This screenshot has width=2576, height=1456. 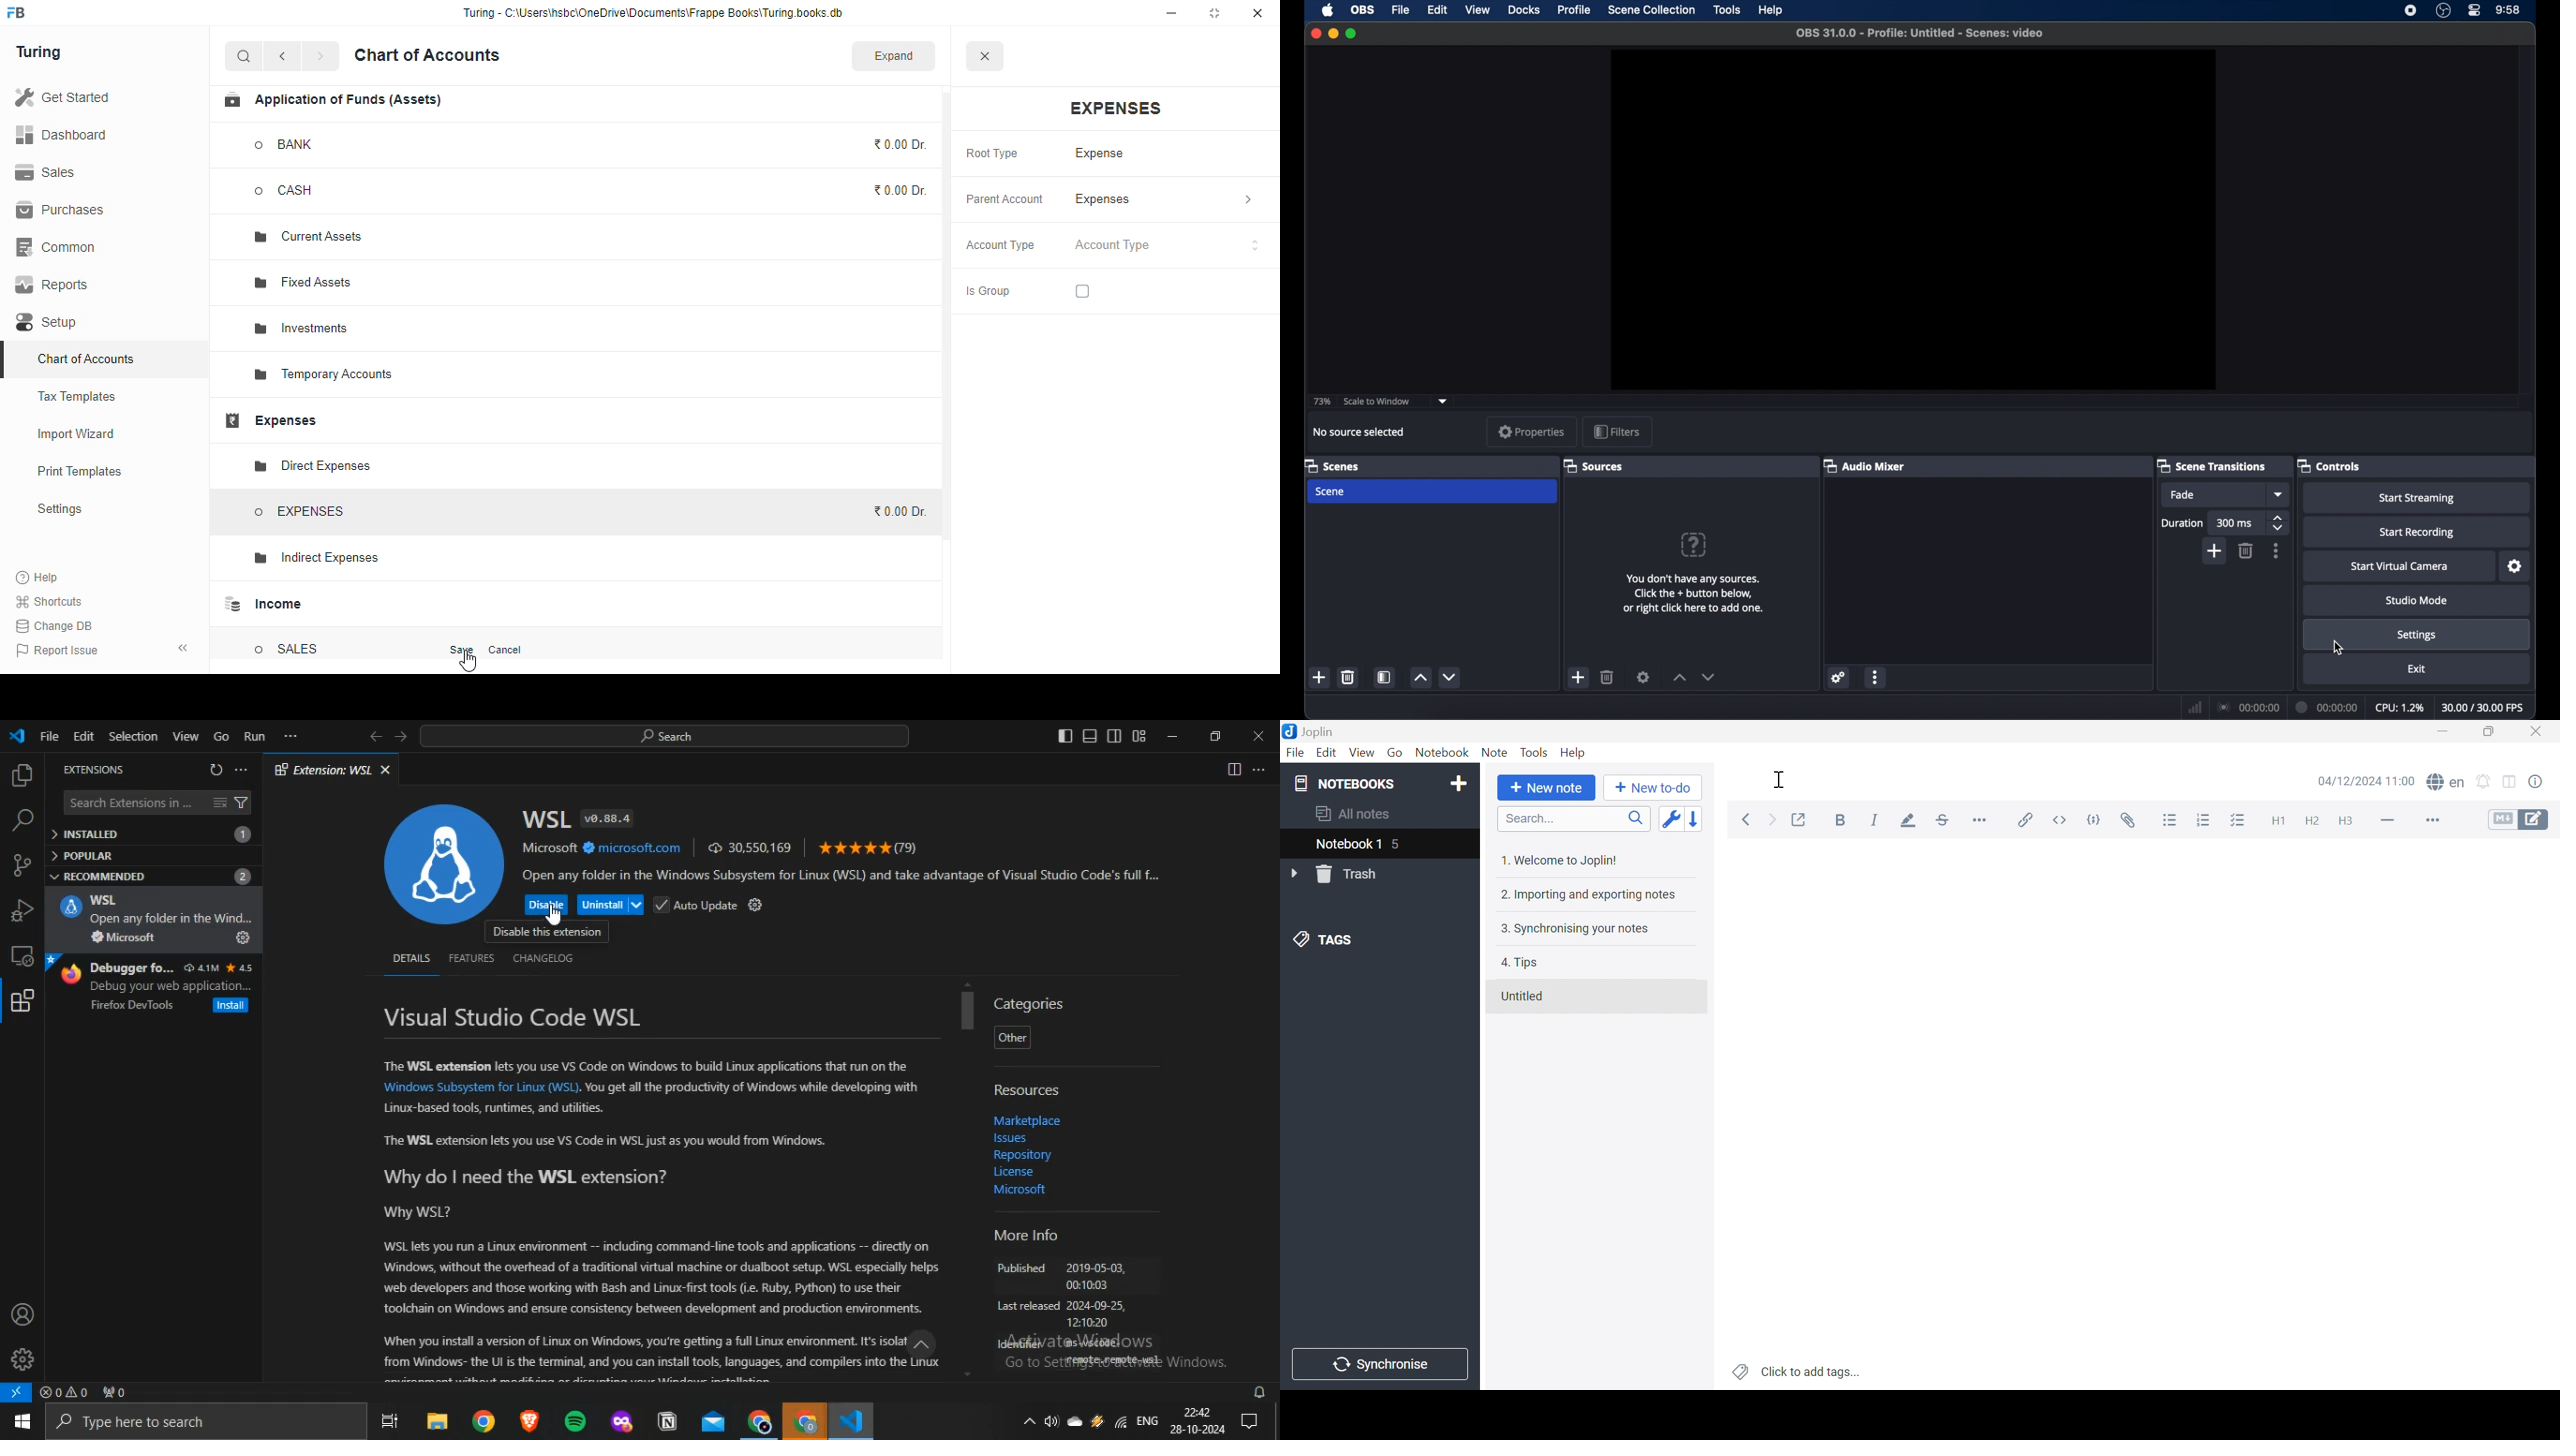 I want to click on purchases, so click(x=63, y=211).